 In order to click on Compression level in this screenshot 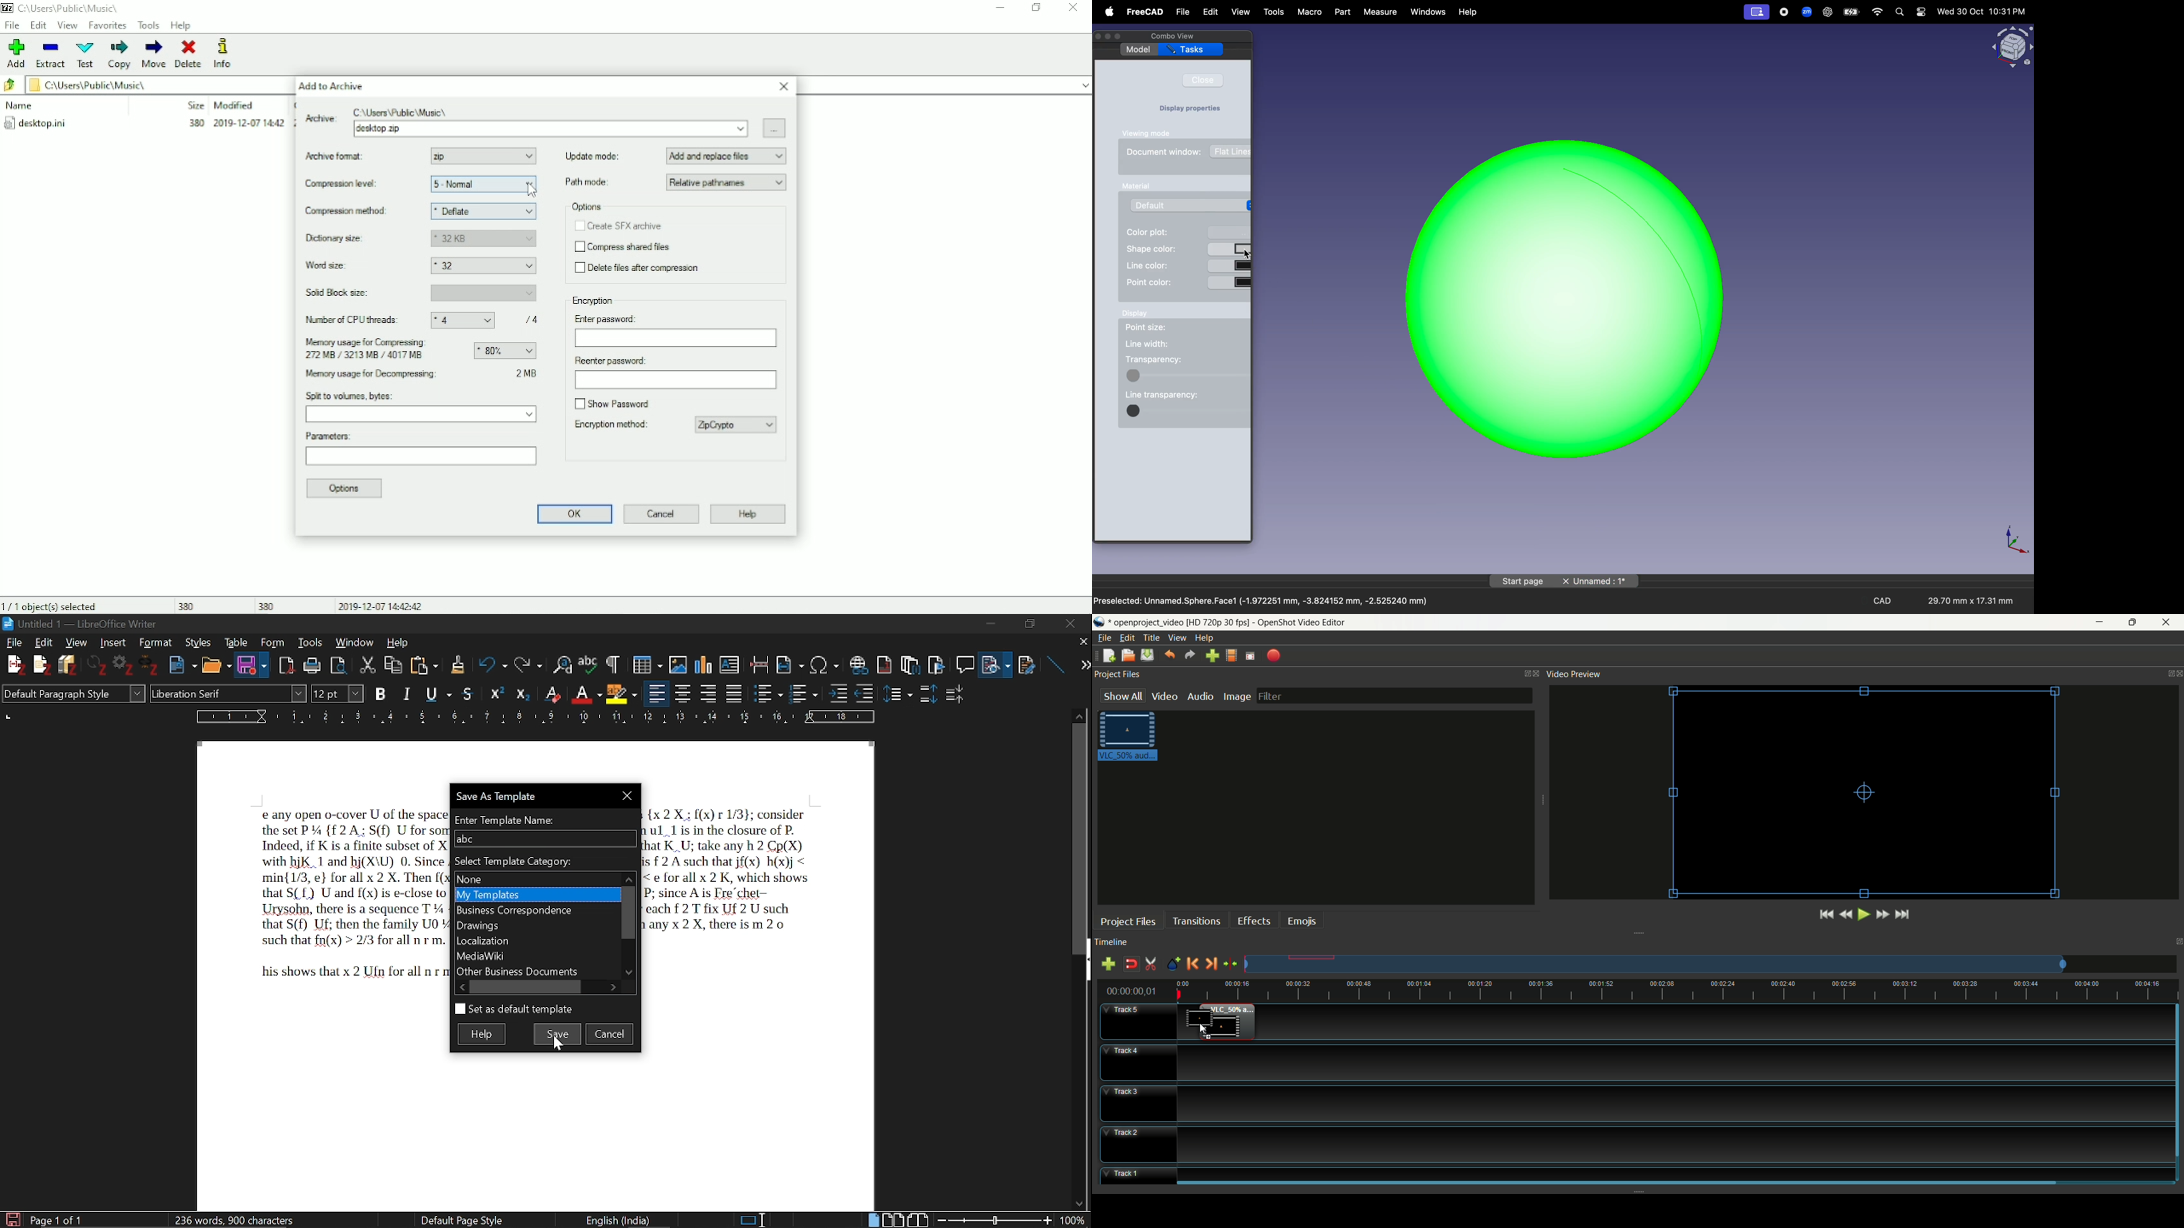, I will do `click(361, 185)`.